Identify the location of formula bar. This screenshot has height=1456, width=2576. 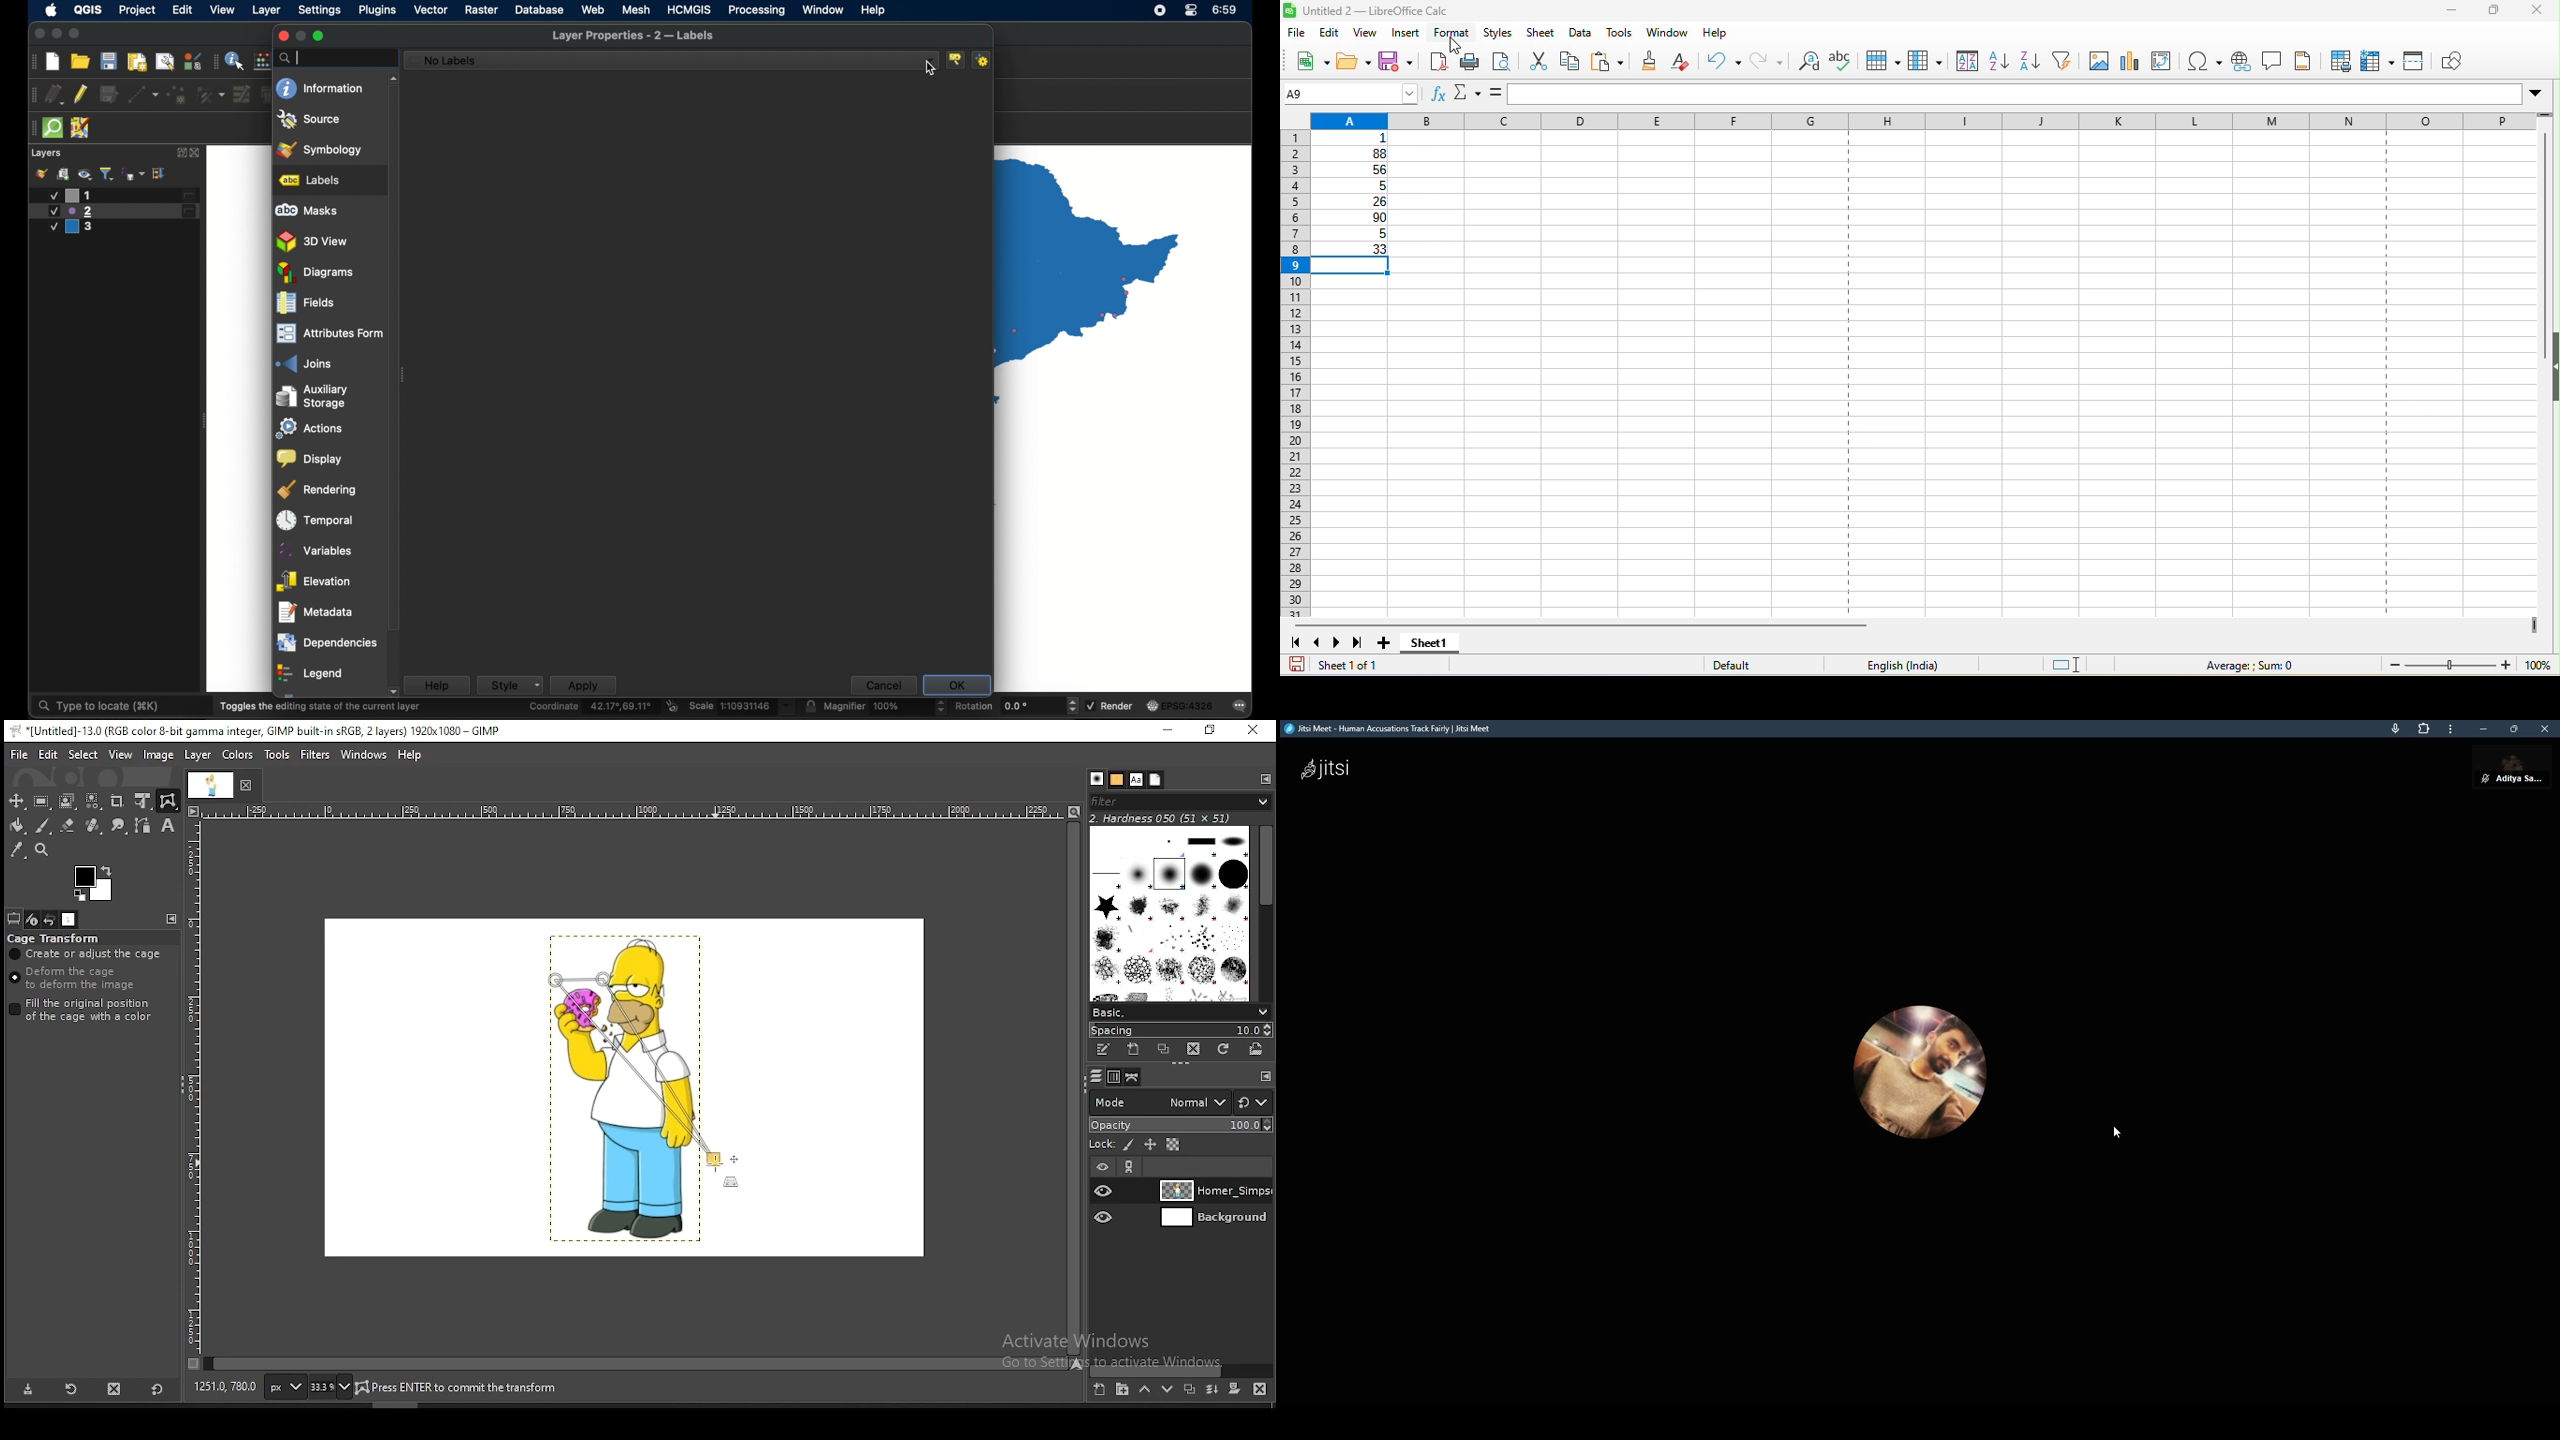
(2029, 97).